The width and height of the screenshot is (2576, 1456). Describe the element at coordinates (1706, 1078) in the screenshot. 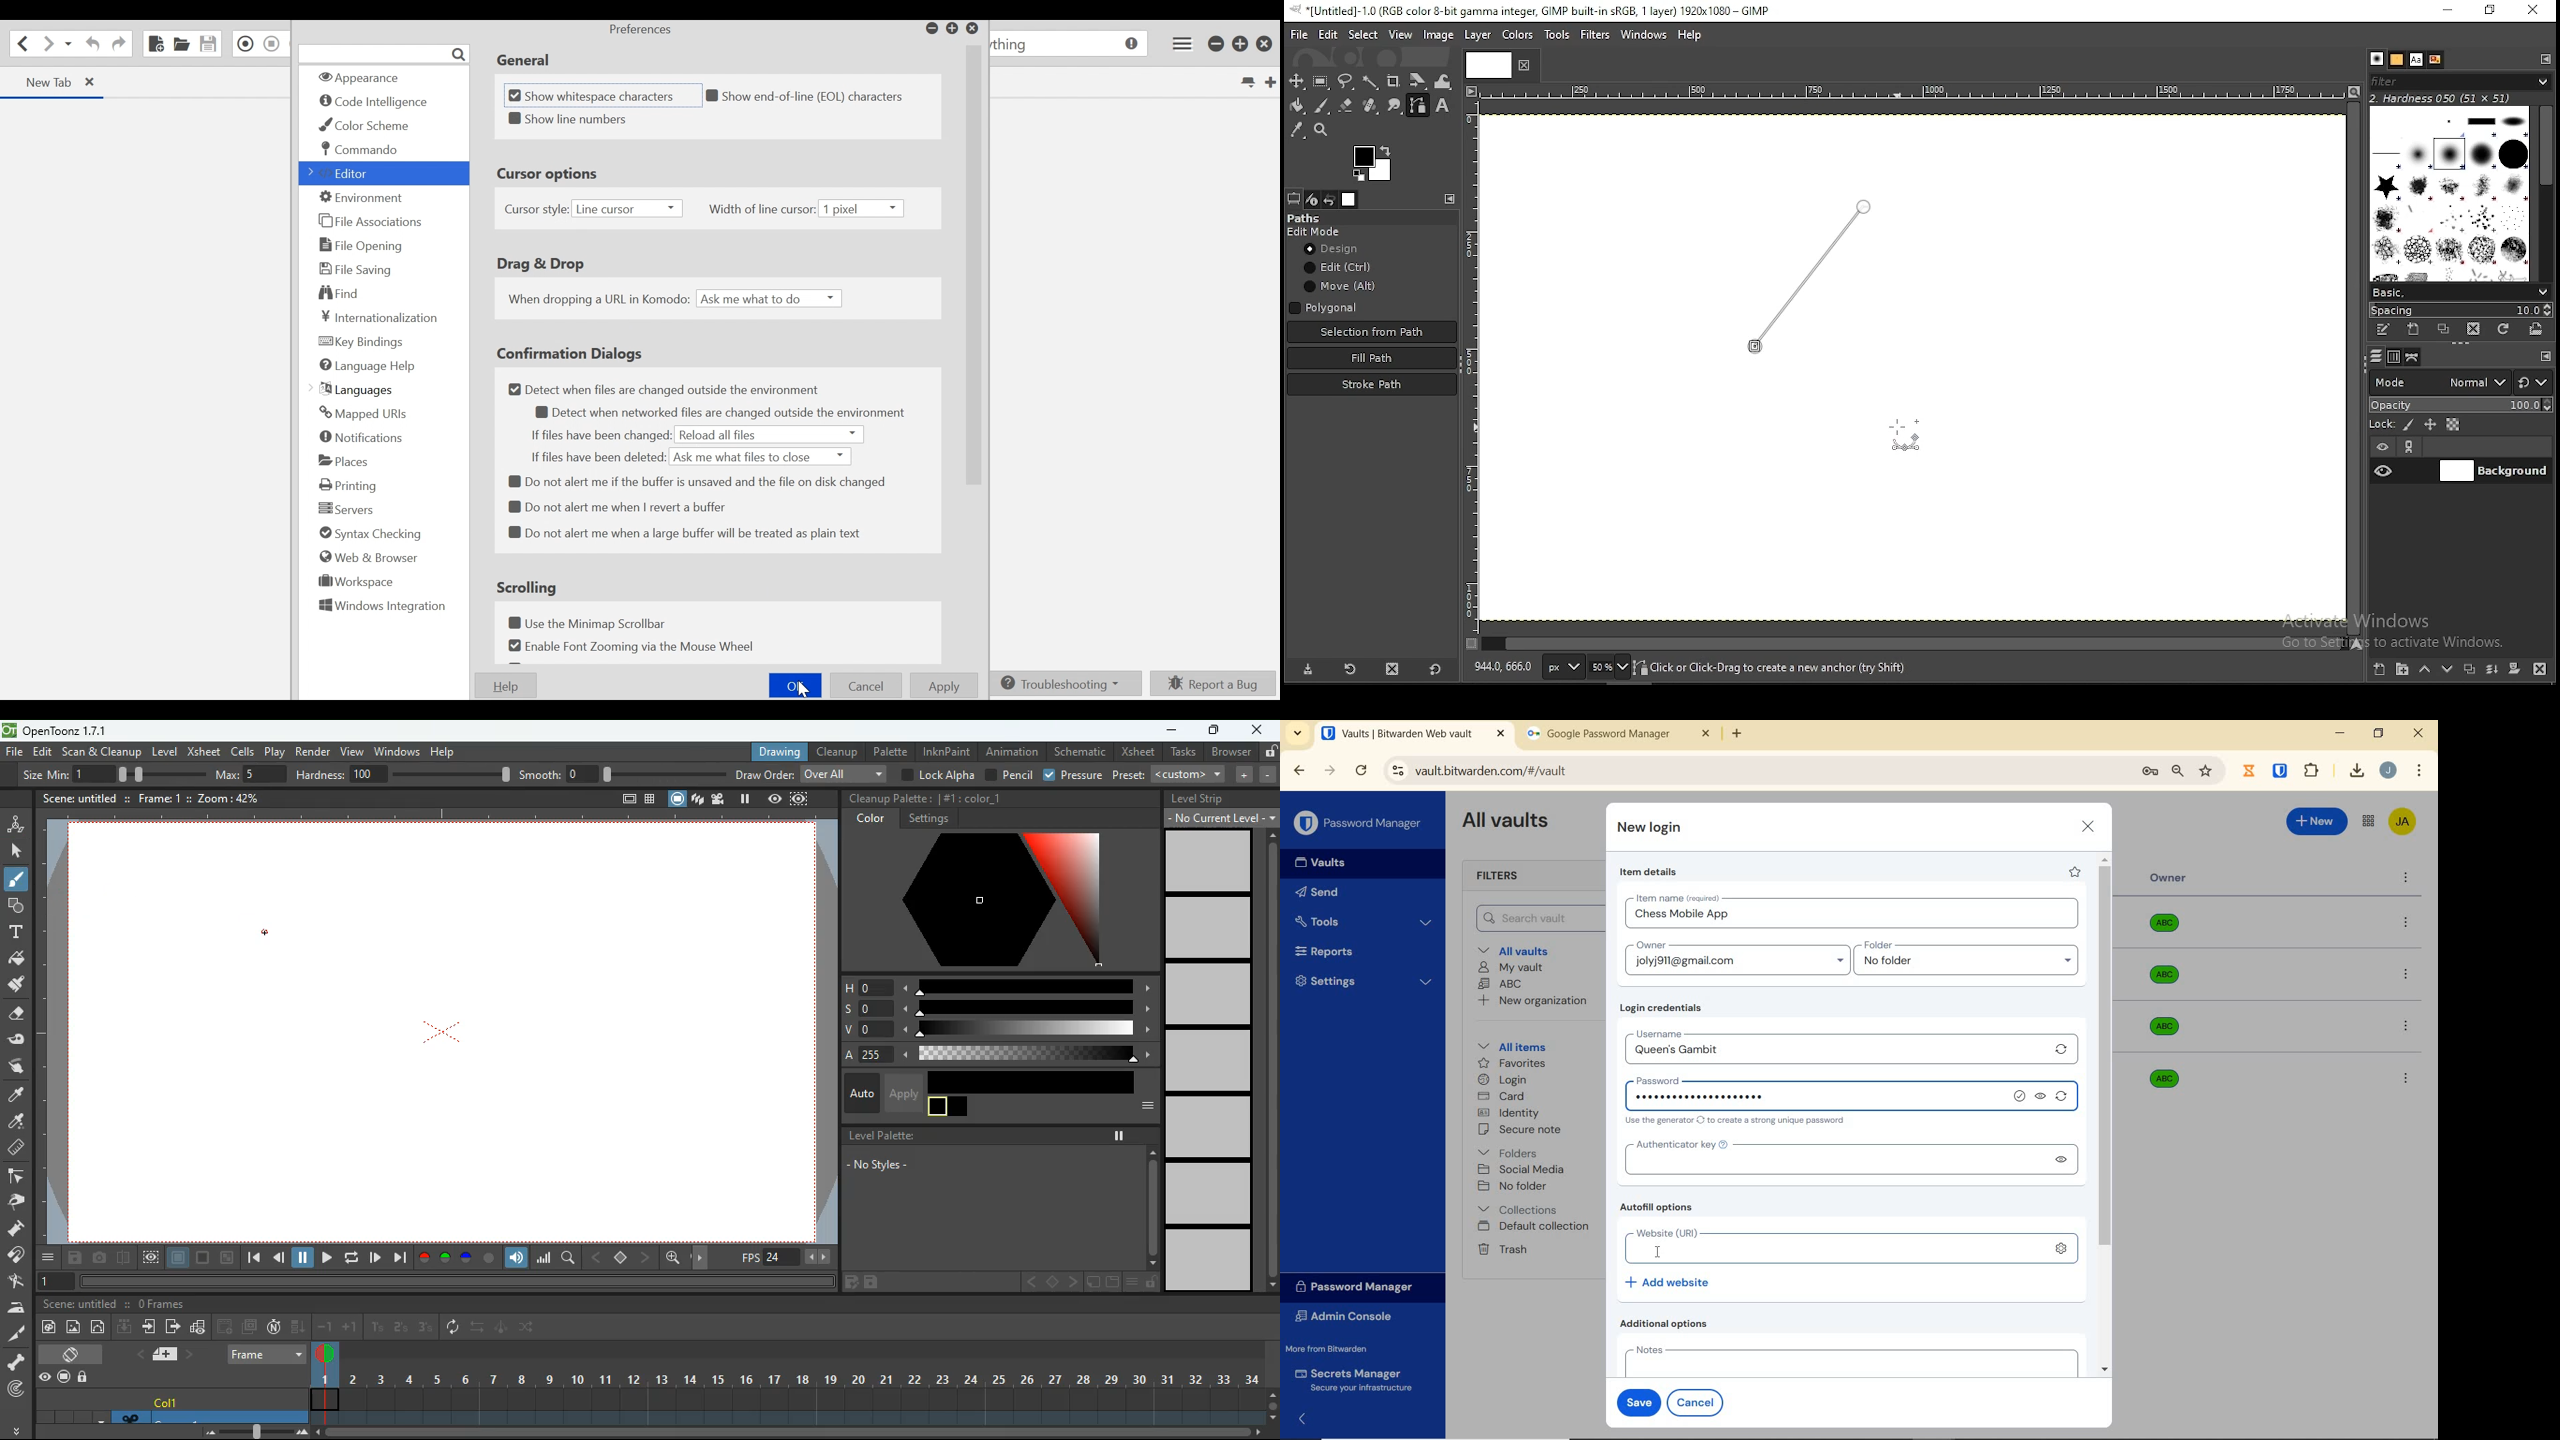

I see `password` at that location.